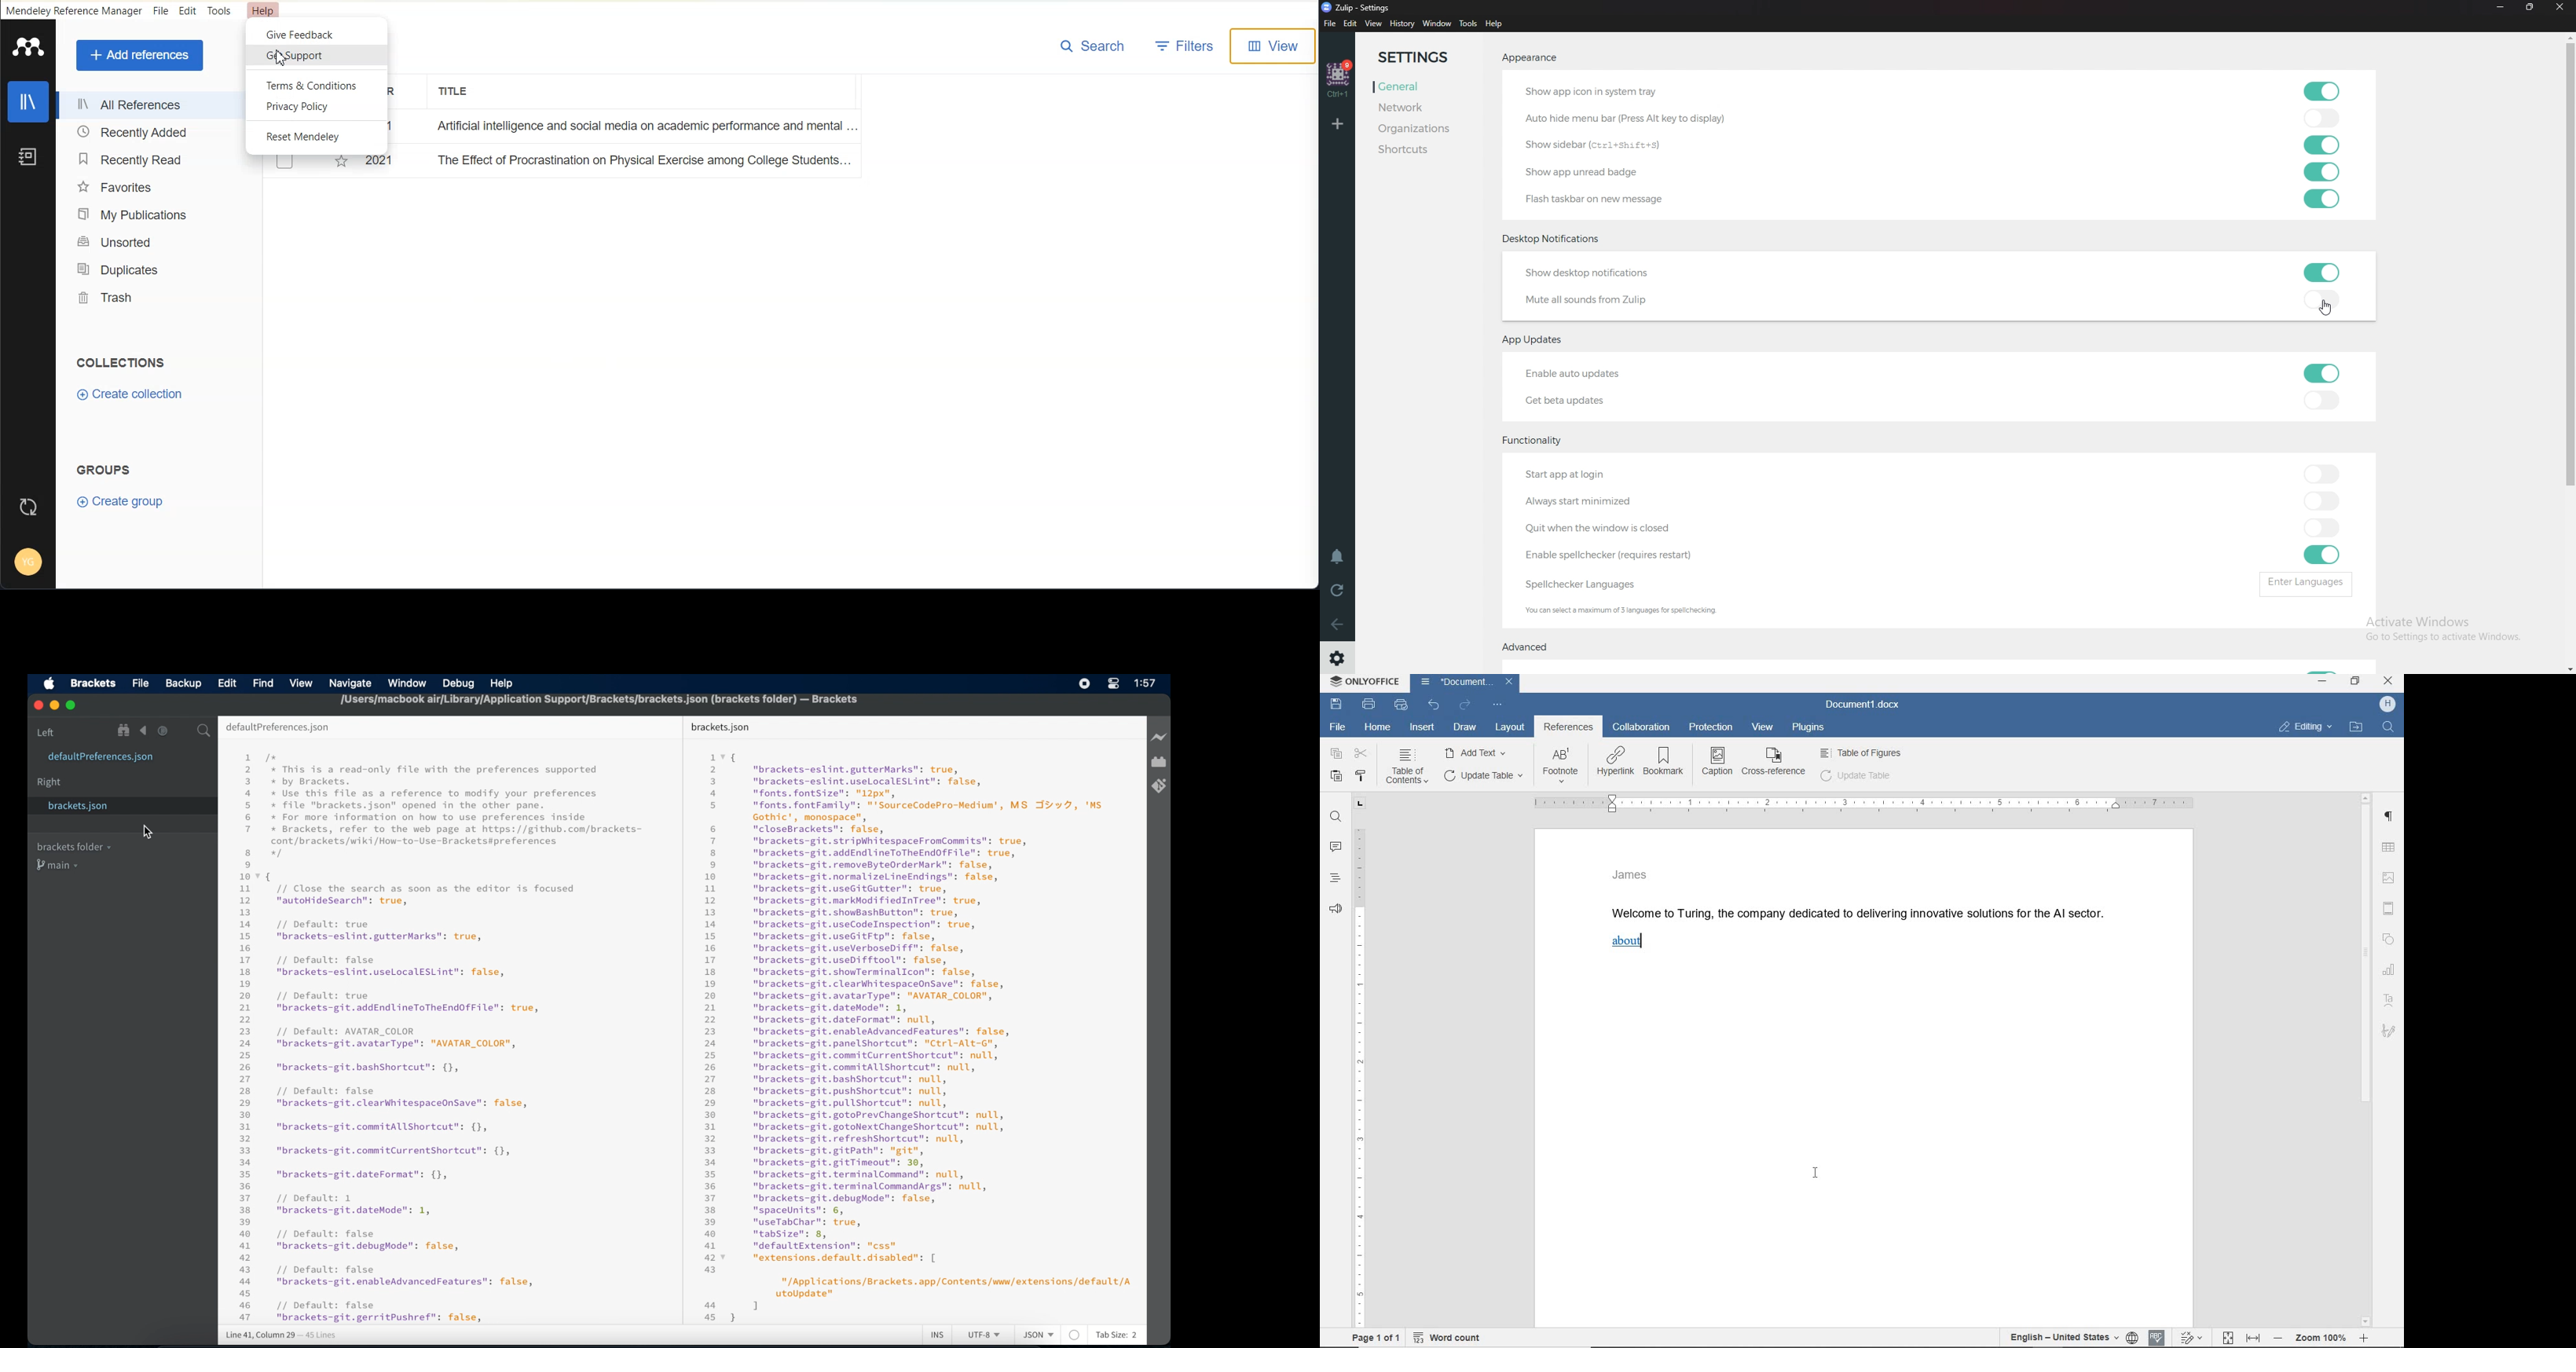 This screenshot has width=2576, height=1372. Describe the element at coordinates (1581, 585) in the screenshot. I see `spell Checker languages` at that location.